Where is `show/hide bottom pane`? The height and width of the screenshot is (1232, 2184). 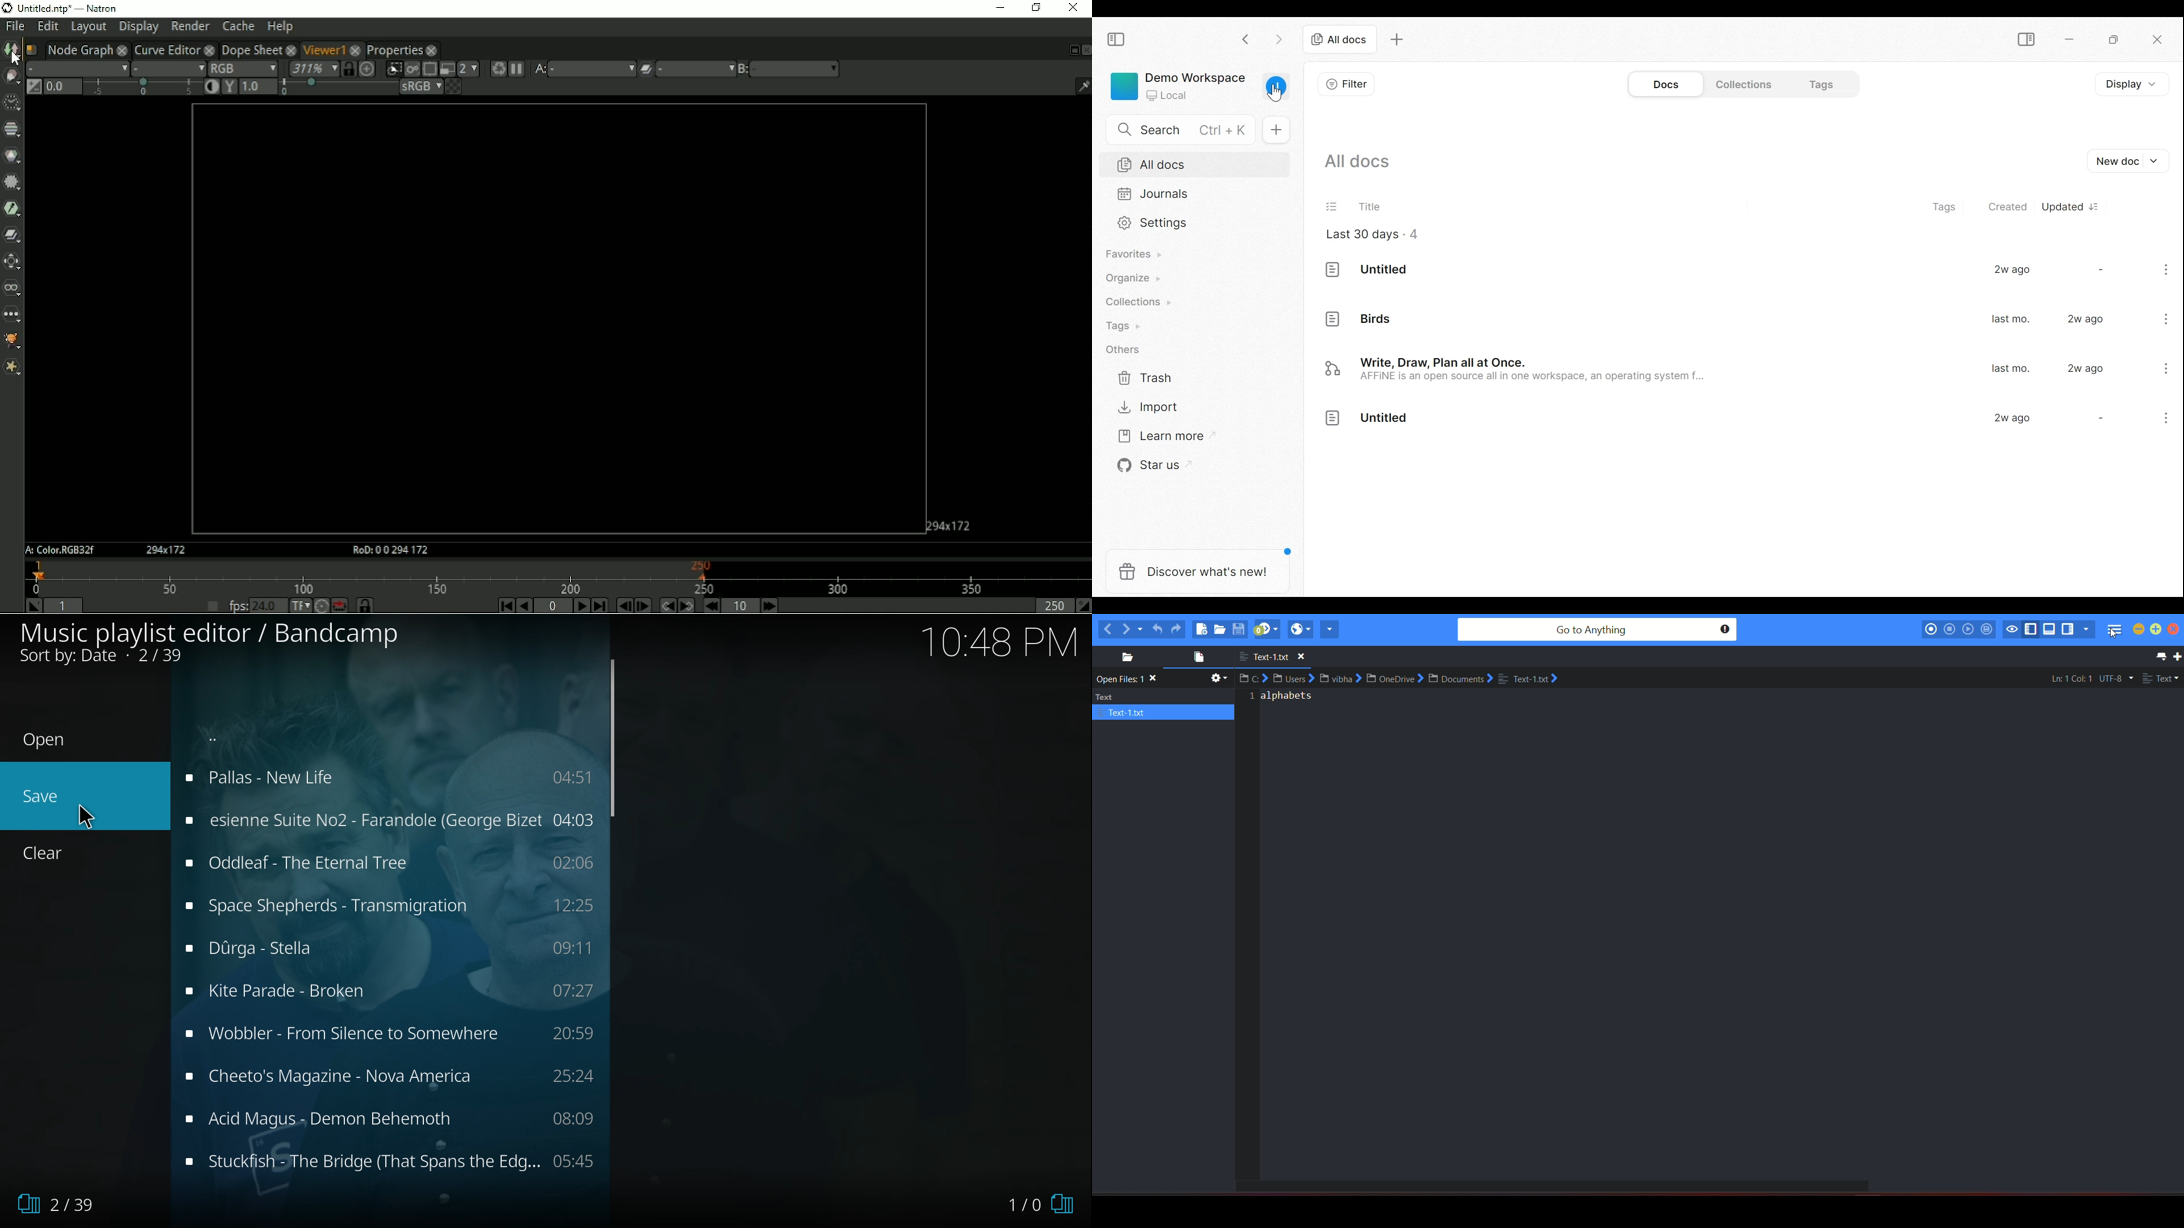
show/hide bottom pane is located at coordinates (2050, 630).